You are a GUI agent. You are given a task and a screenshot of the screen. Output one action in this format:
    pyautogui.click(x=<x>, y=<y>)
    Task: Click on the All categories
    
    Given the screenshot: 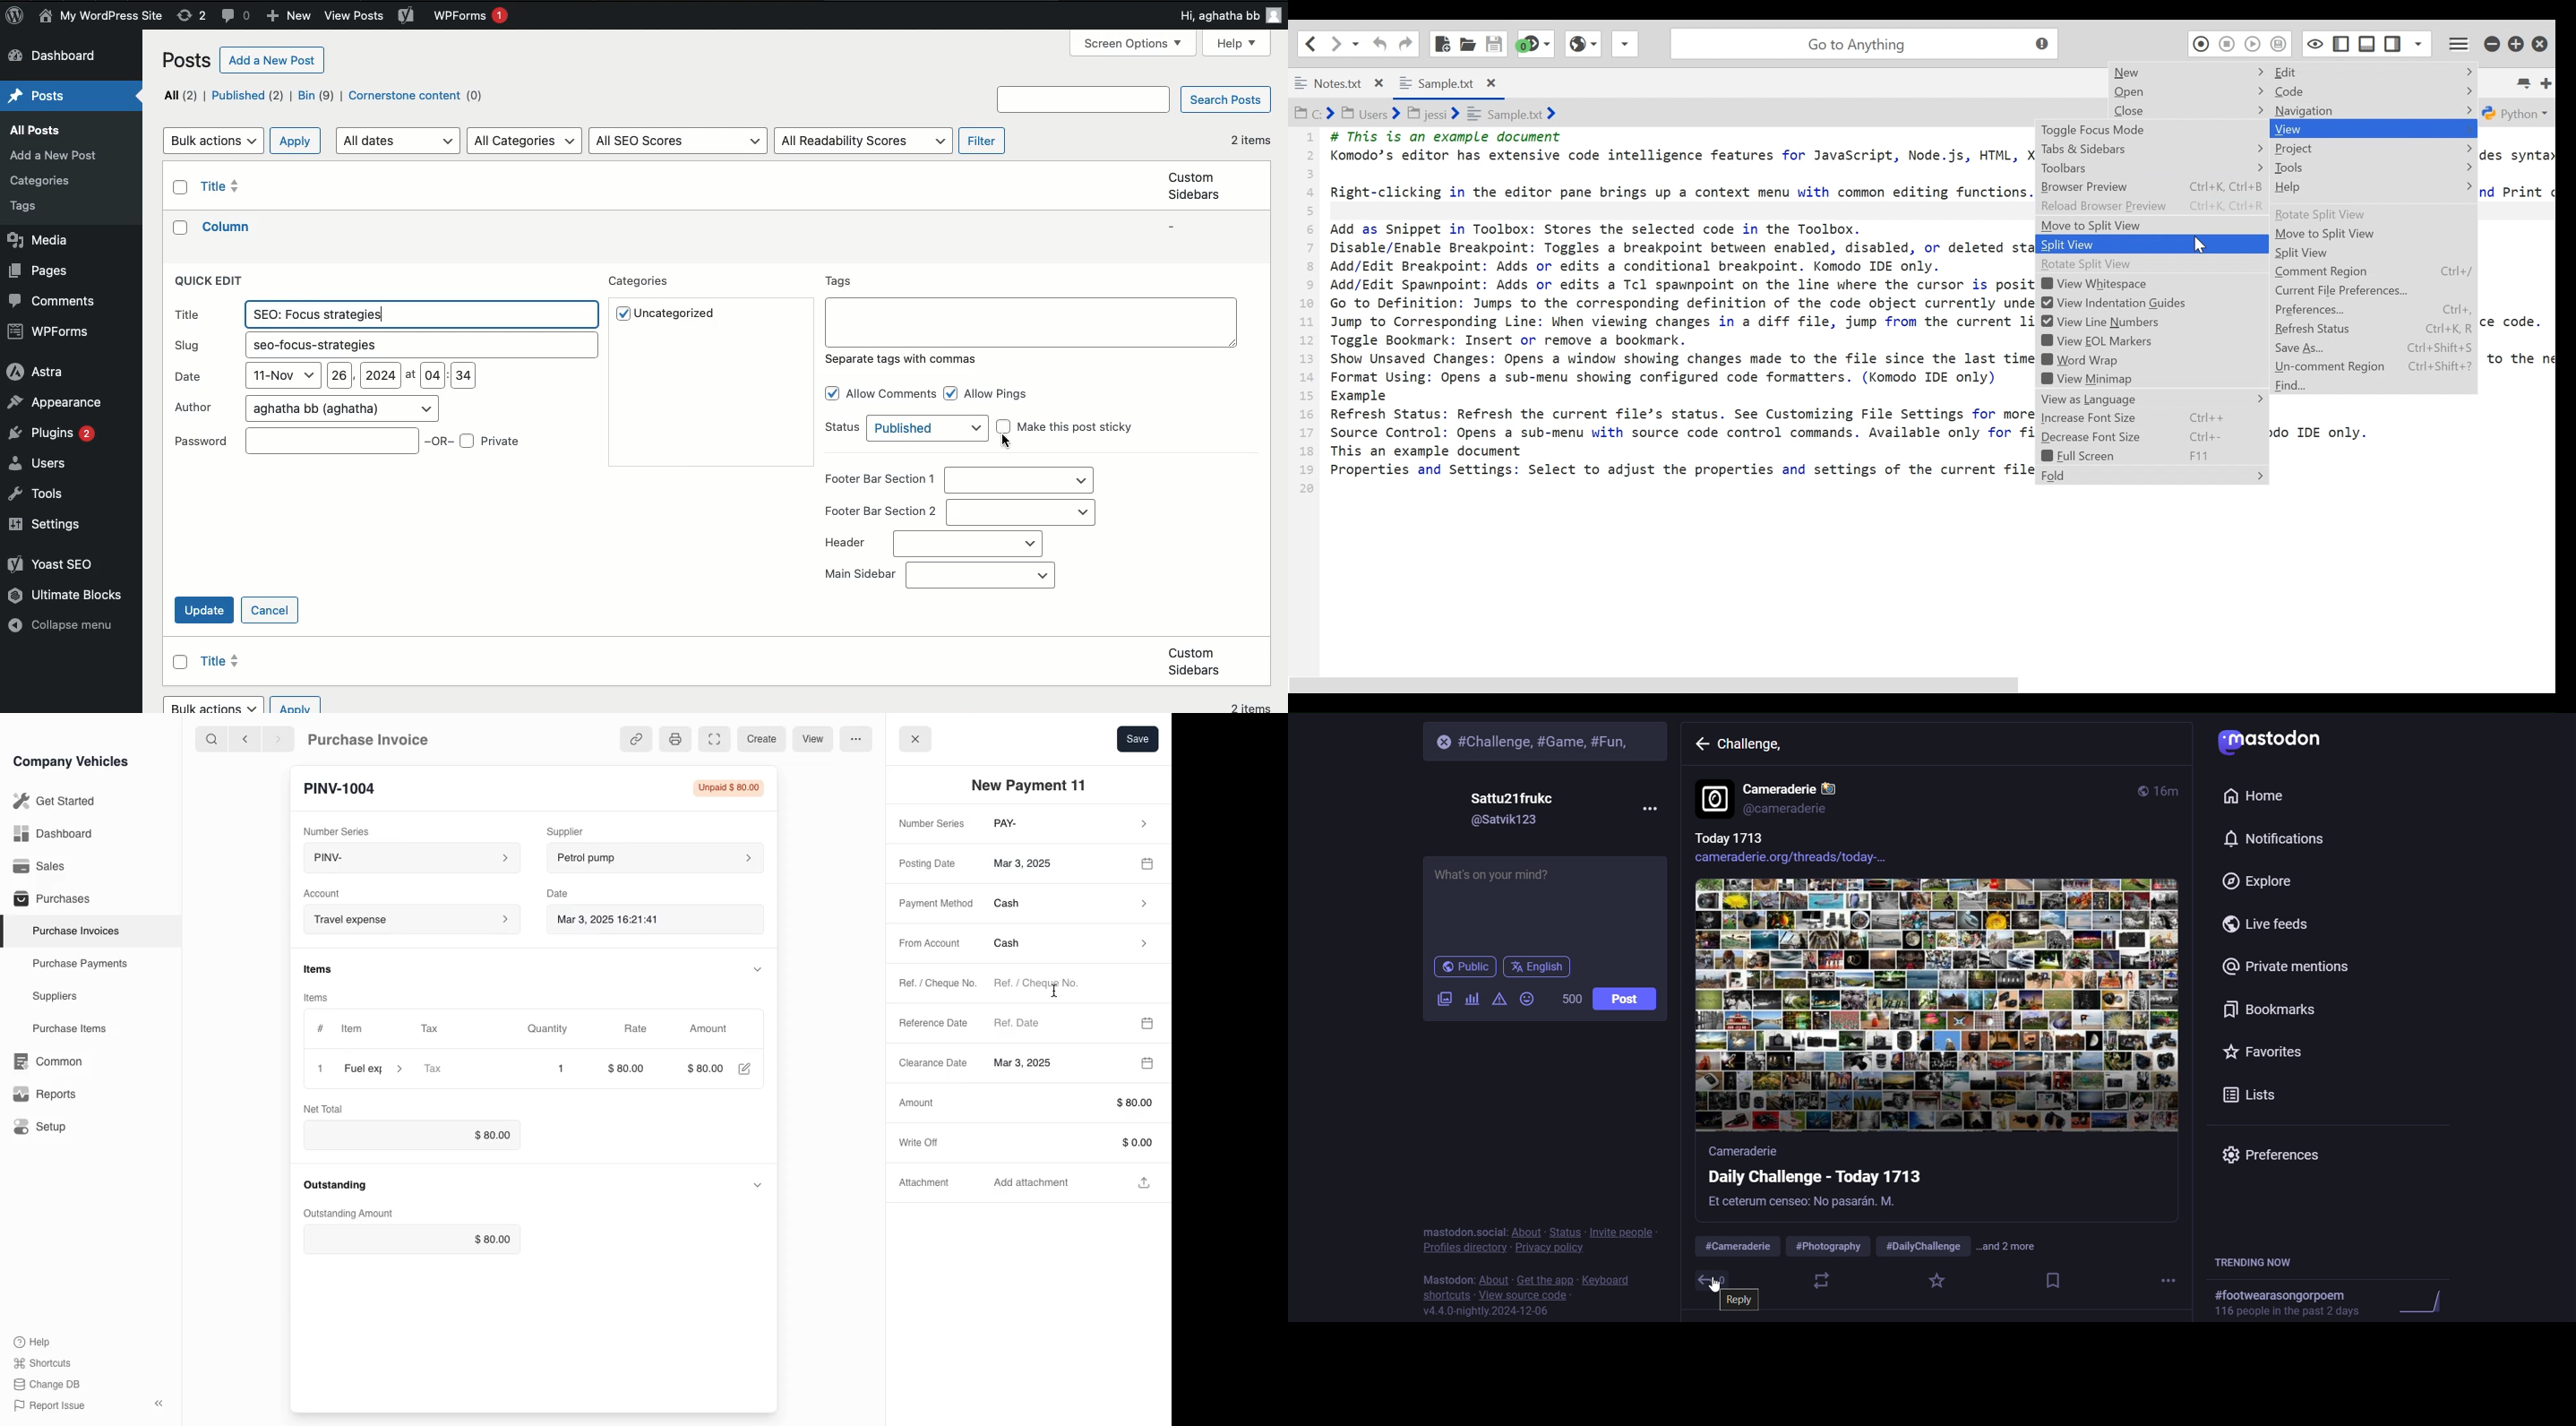 What is the action you would take?
    pyautogui.click(x=526, y=141)
    